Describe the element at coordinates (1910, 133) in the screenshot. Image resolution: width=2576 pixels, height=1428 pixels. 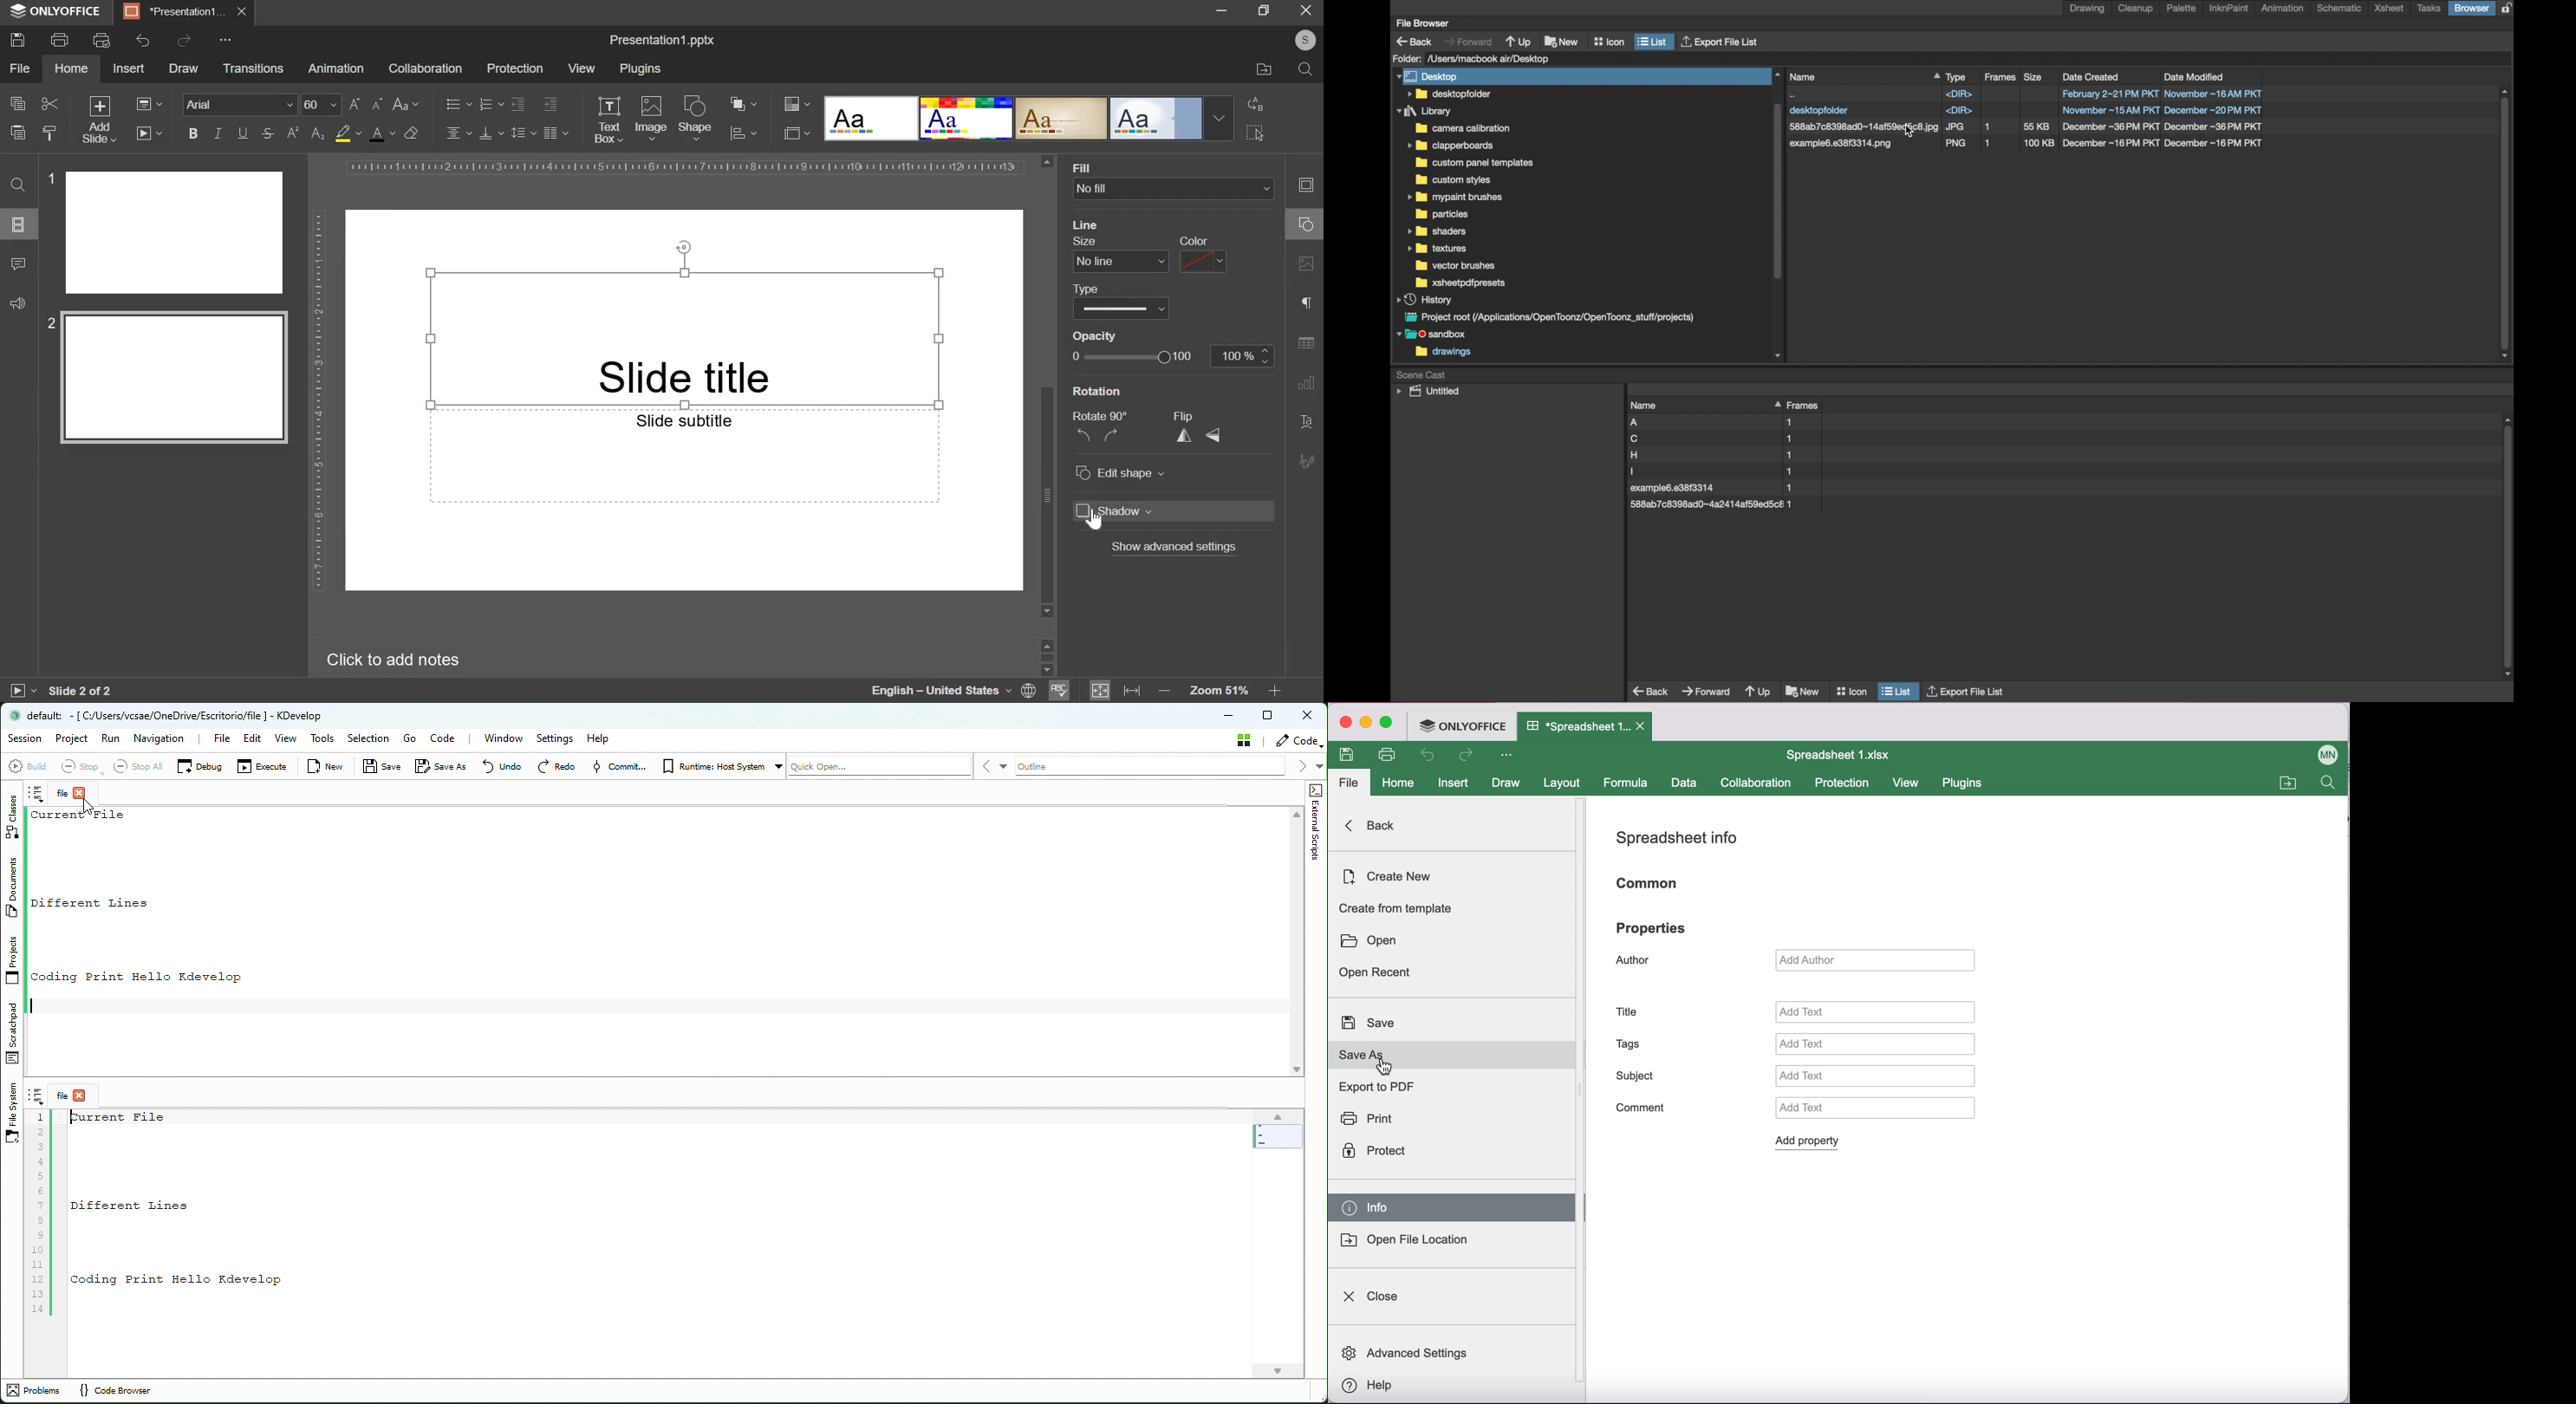
I see `cursor` at that location.